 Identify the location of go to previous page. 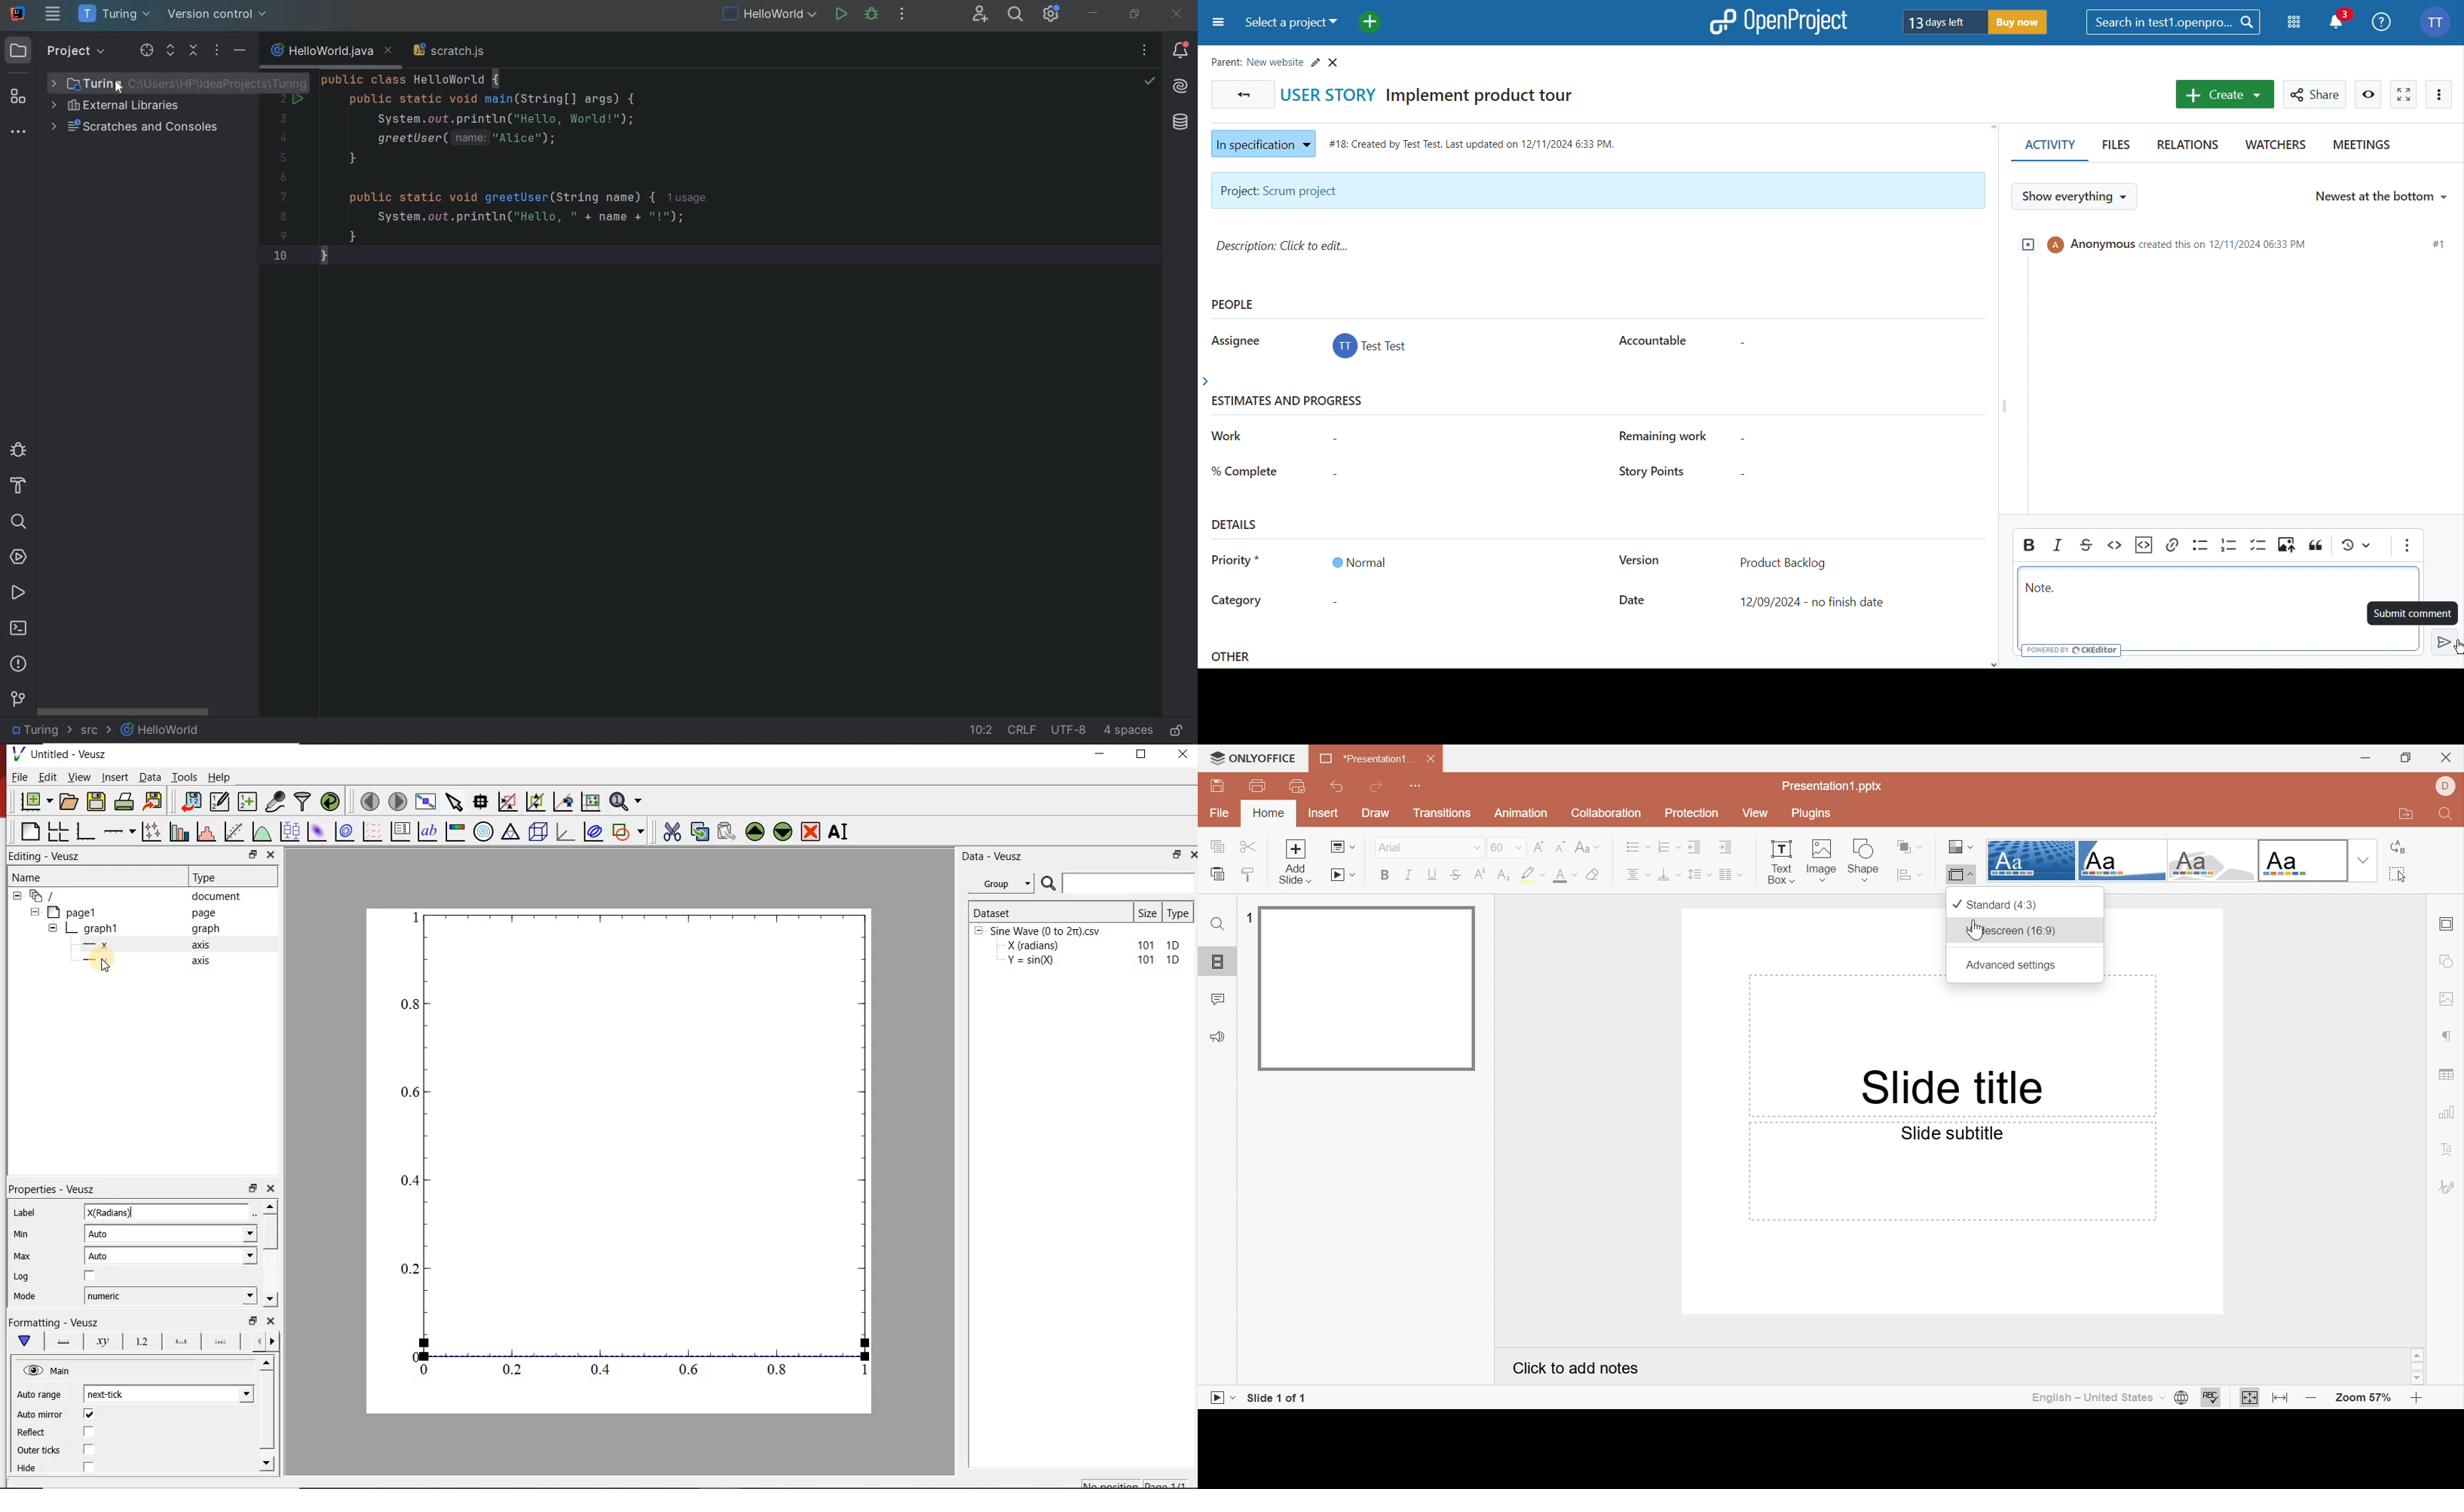
(369, 801).